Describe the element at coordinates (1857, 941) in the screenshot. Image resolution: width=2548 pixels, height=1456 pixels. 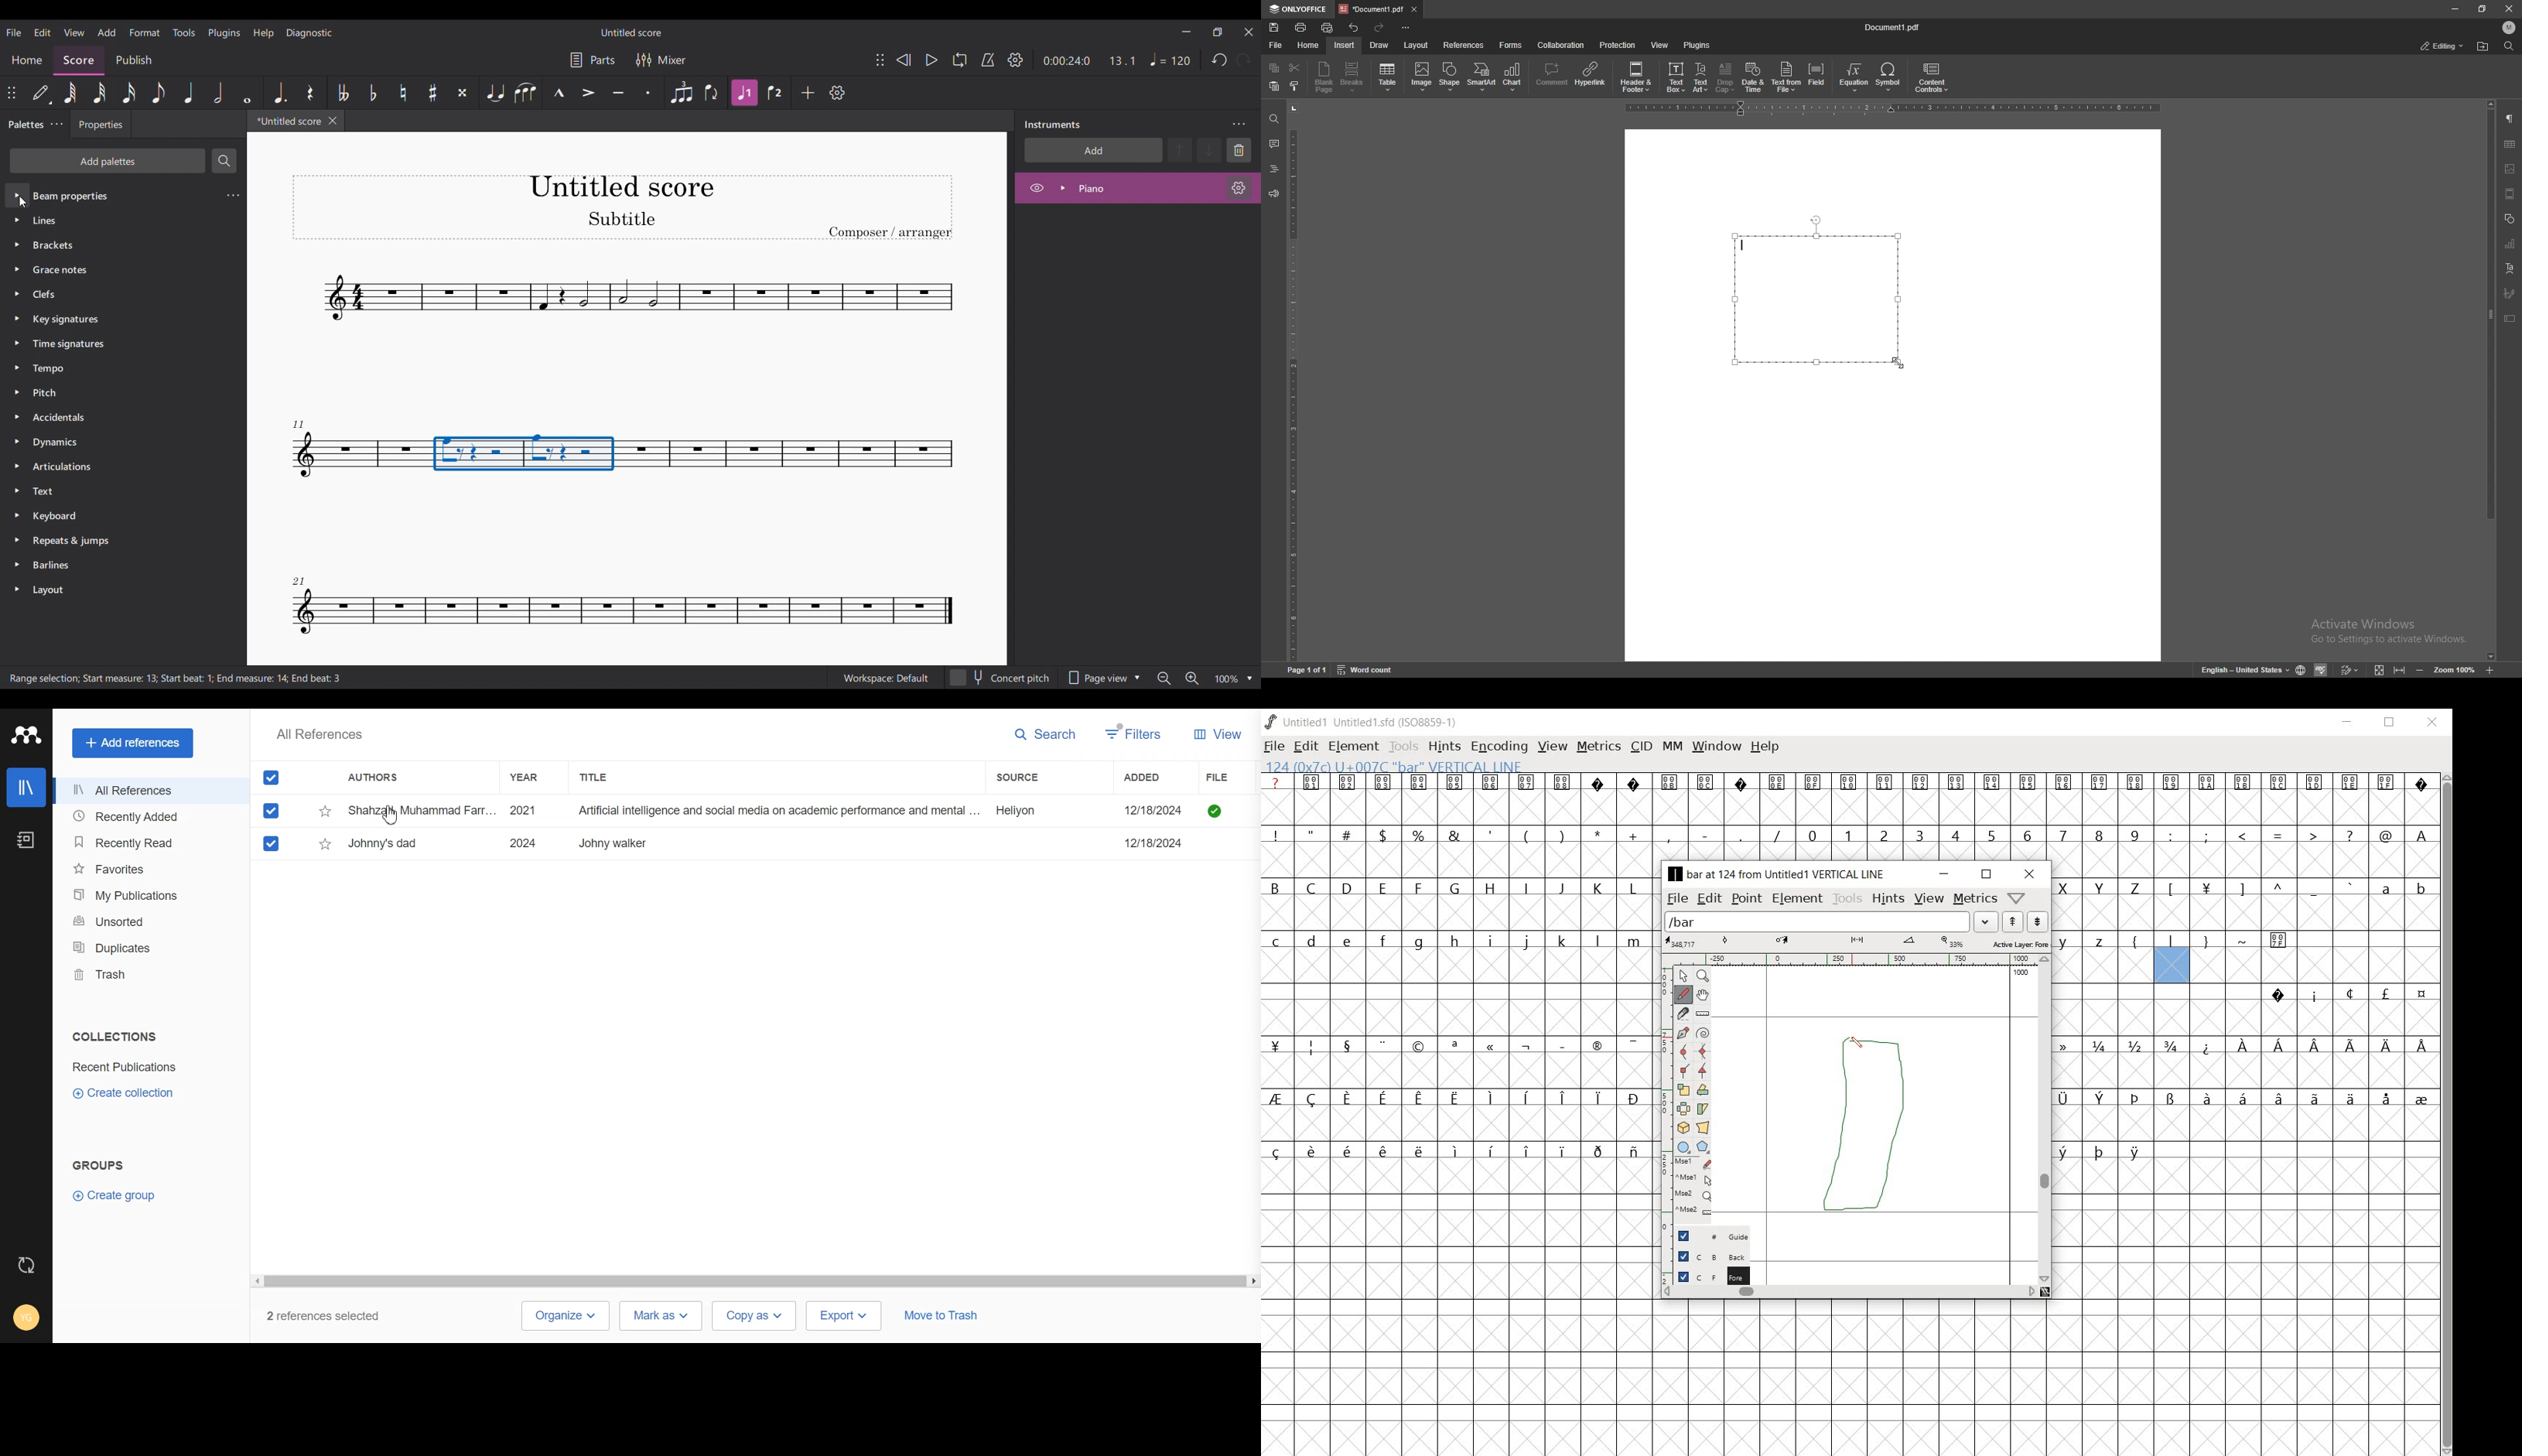
I see `scale` at that location.